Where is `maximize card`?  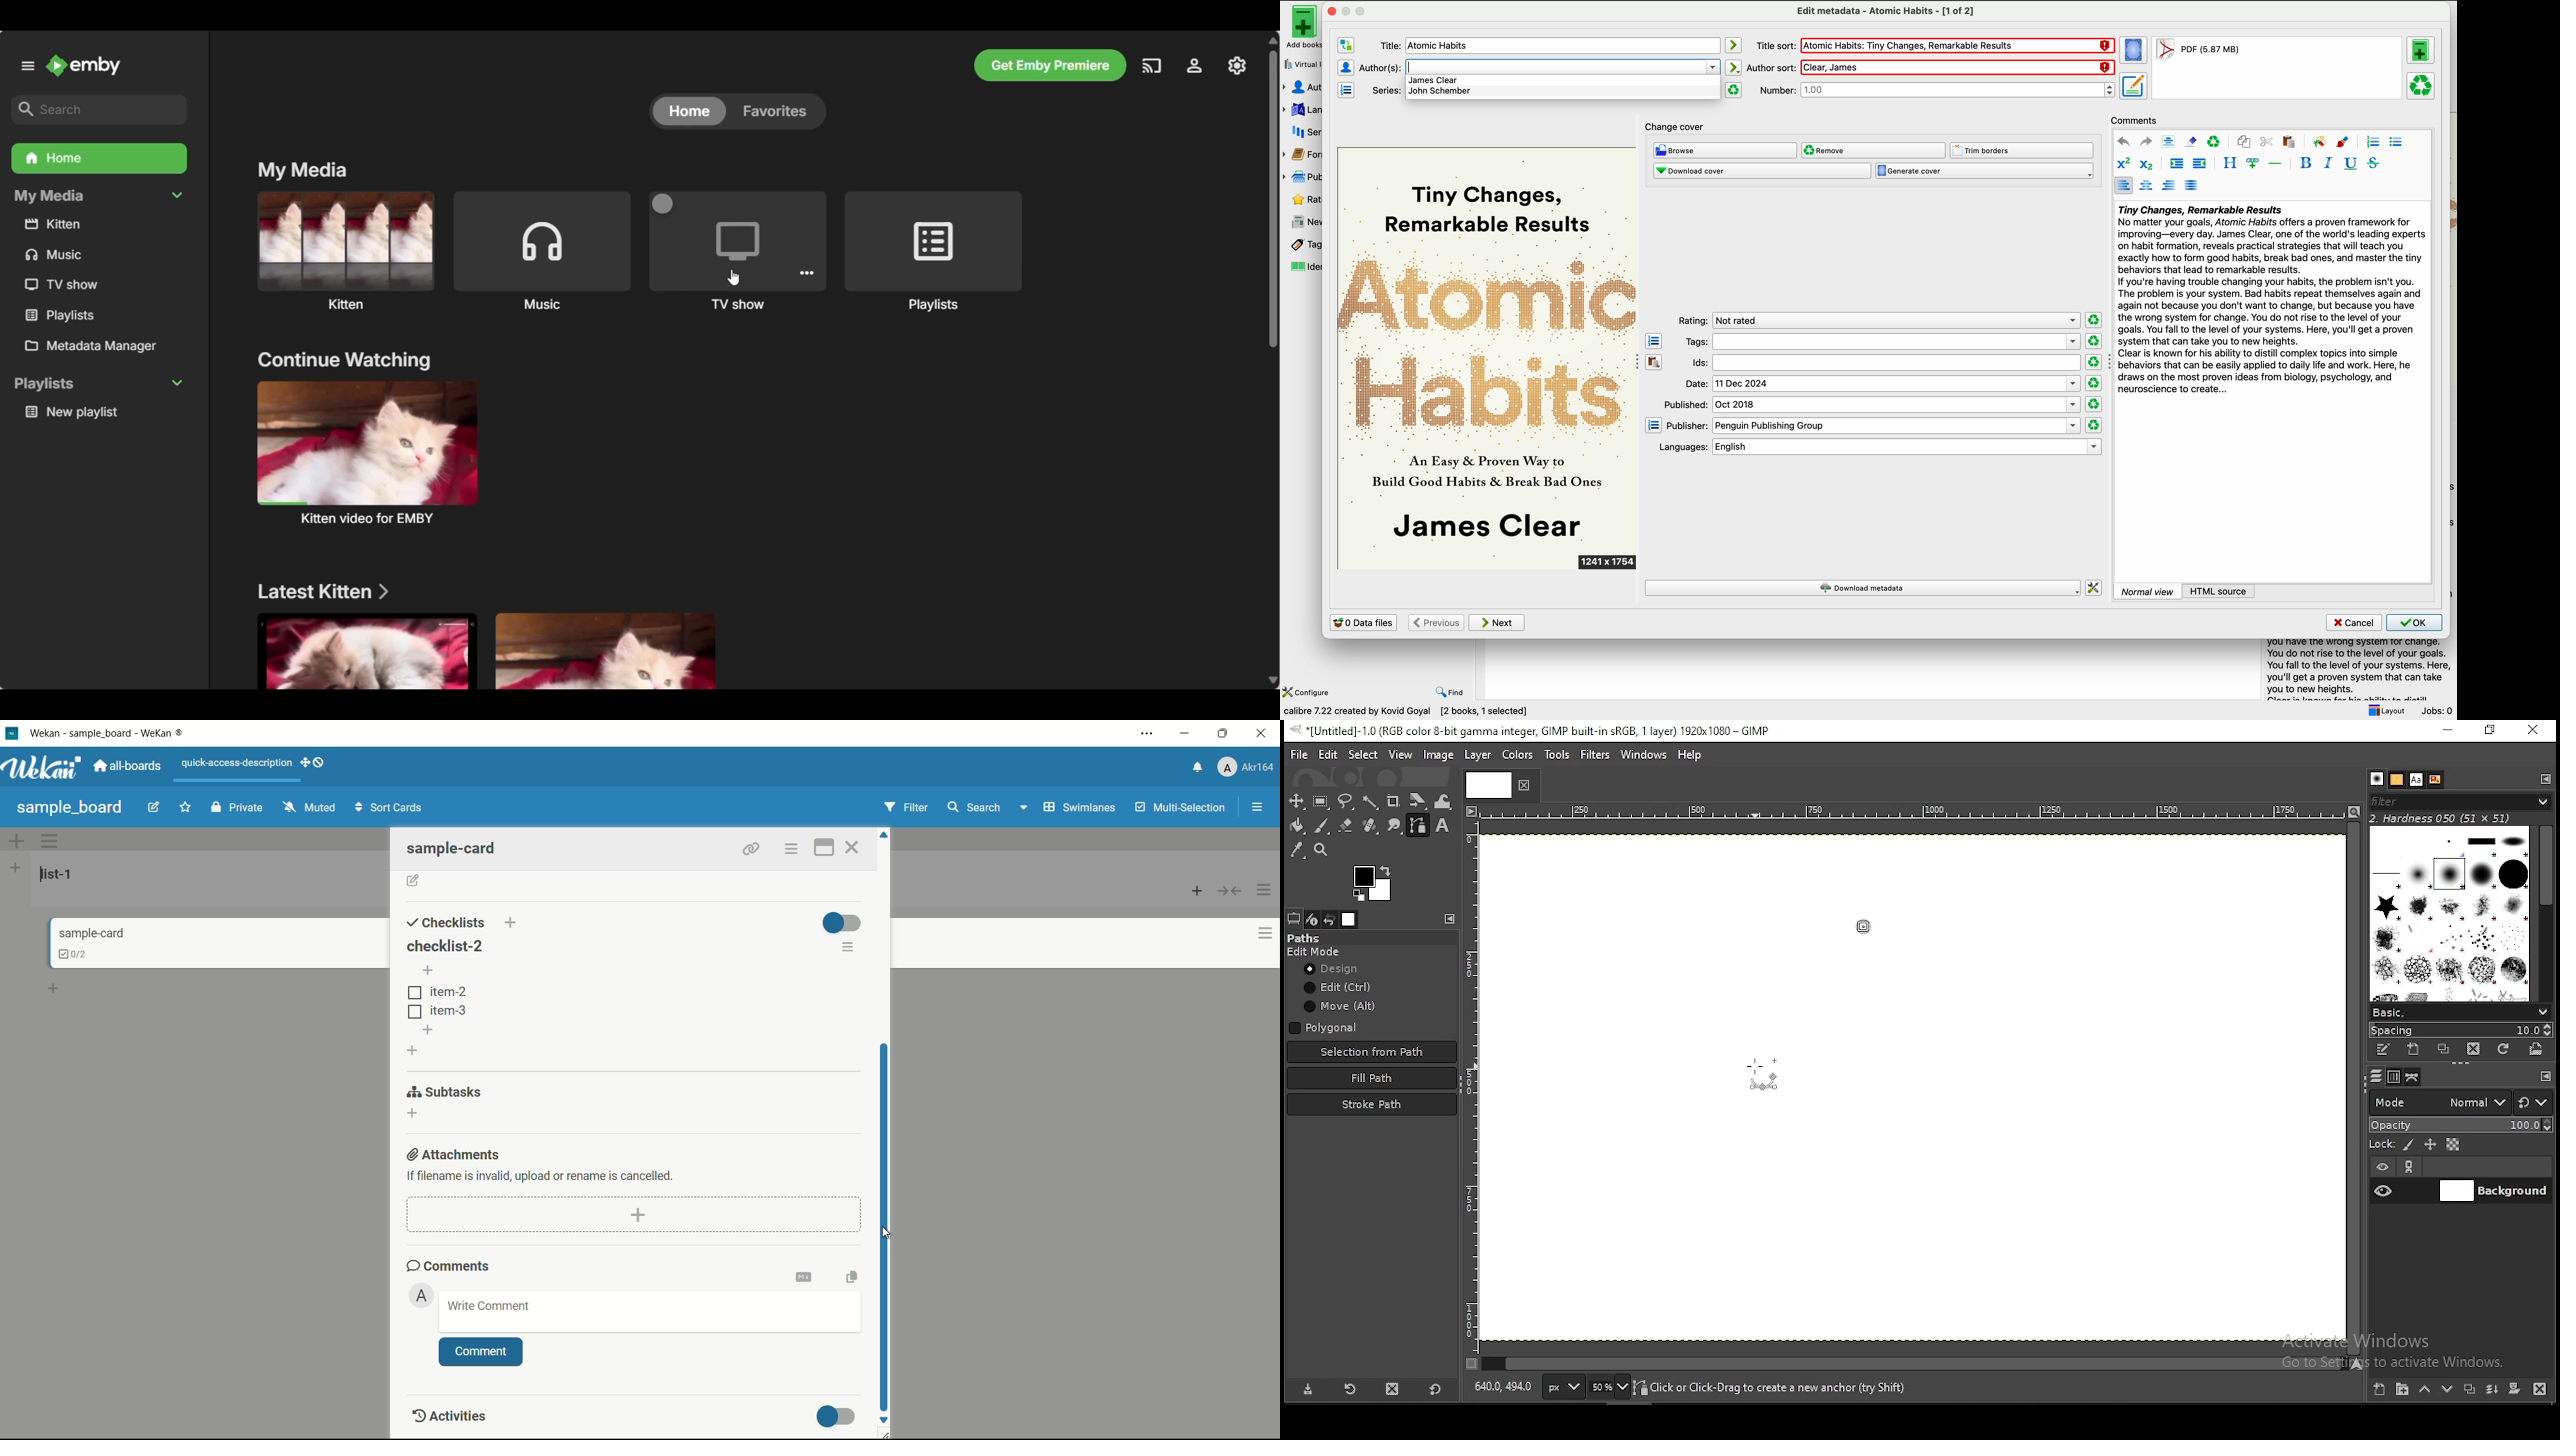
maximize card is located at coordinates (823, 847).